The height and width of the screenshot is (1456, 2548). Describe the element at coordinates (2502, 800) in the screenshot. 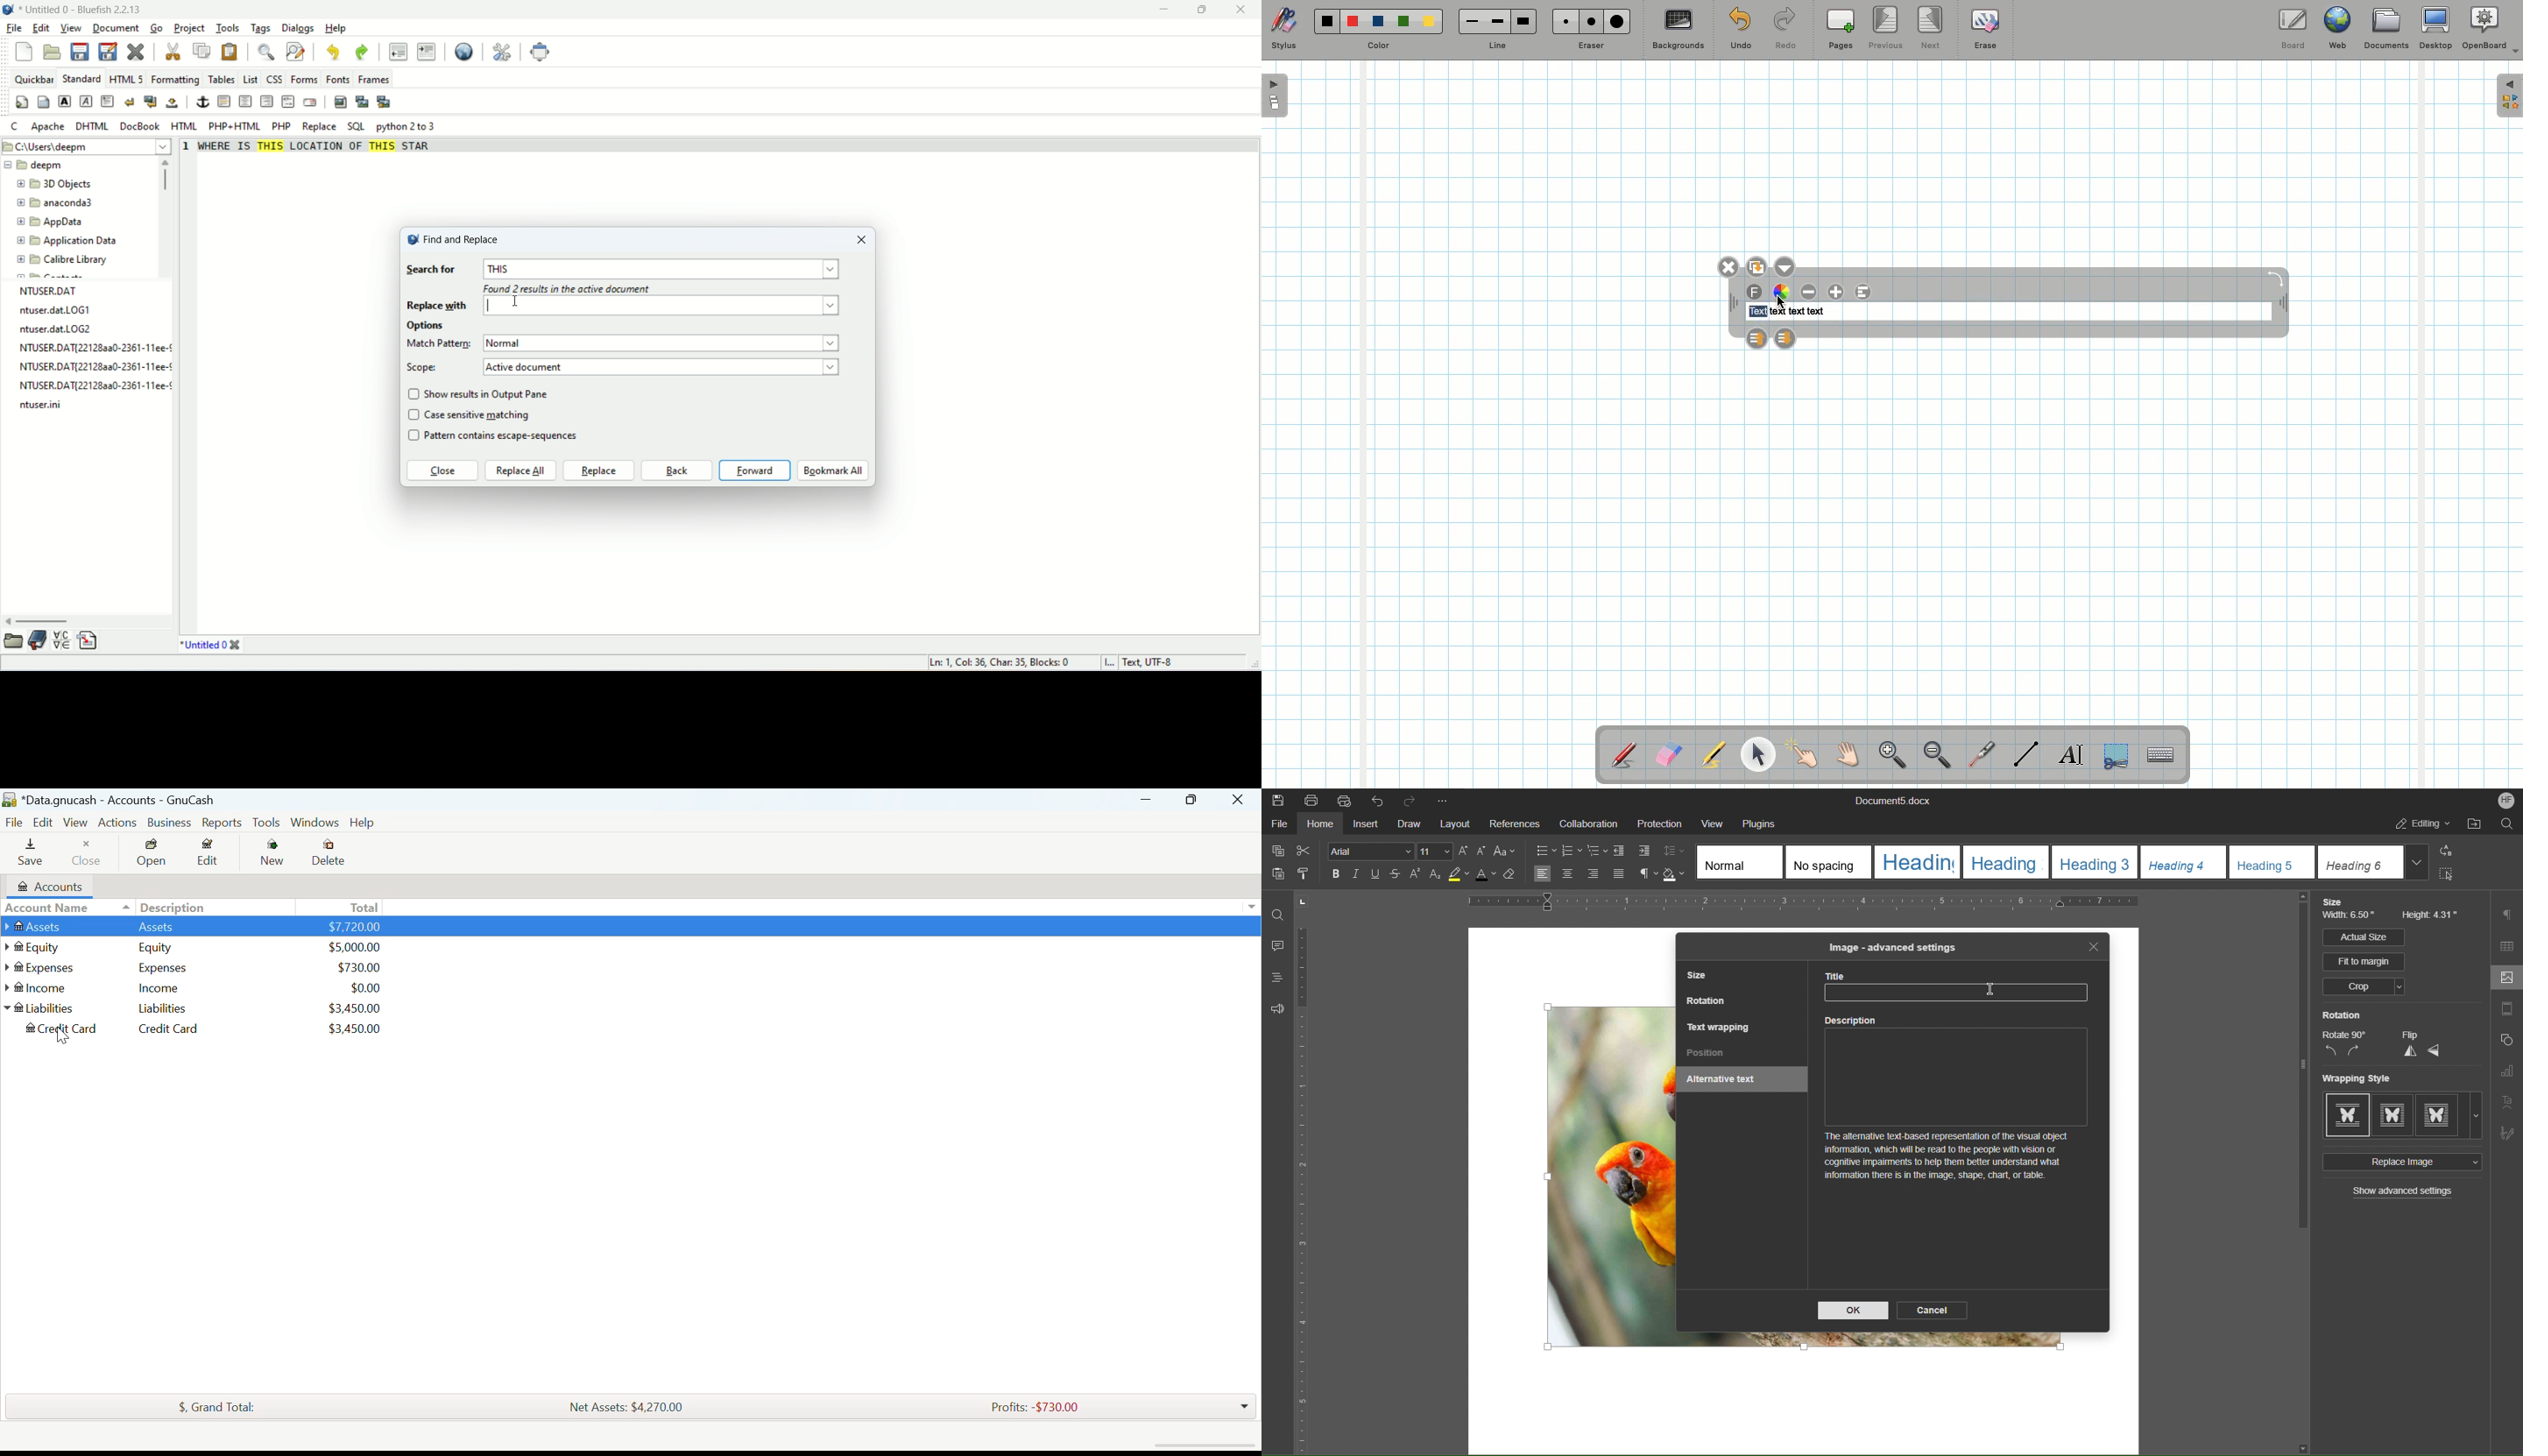

I see `Account` at that location.